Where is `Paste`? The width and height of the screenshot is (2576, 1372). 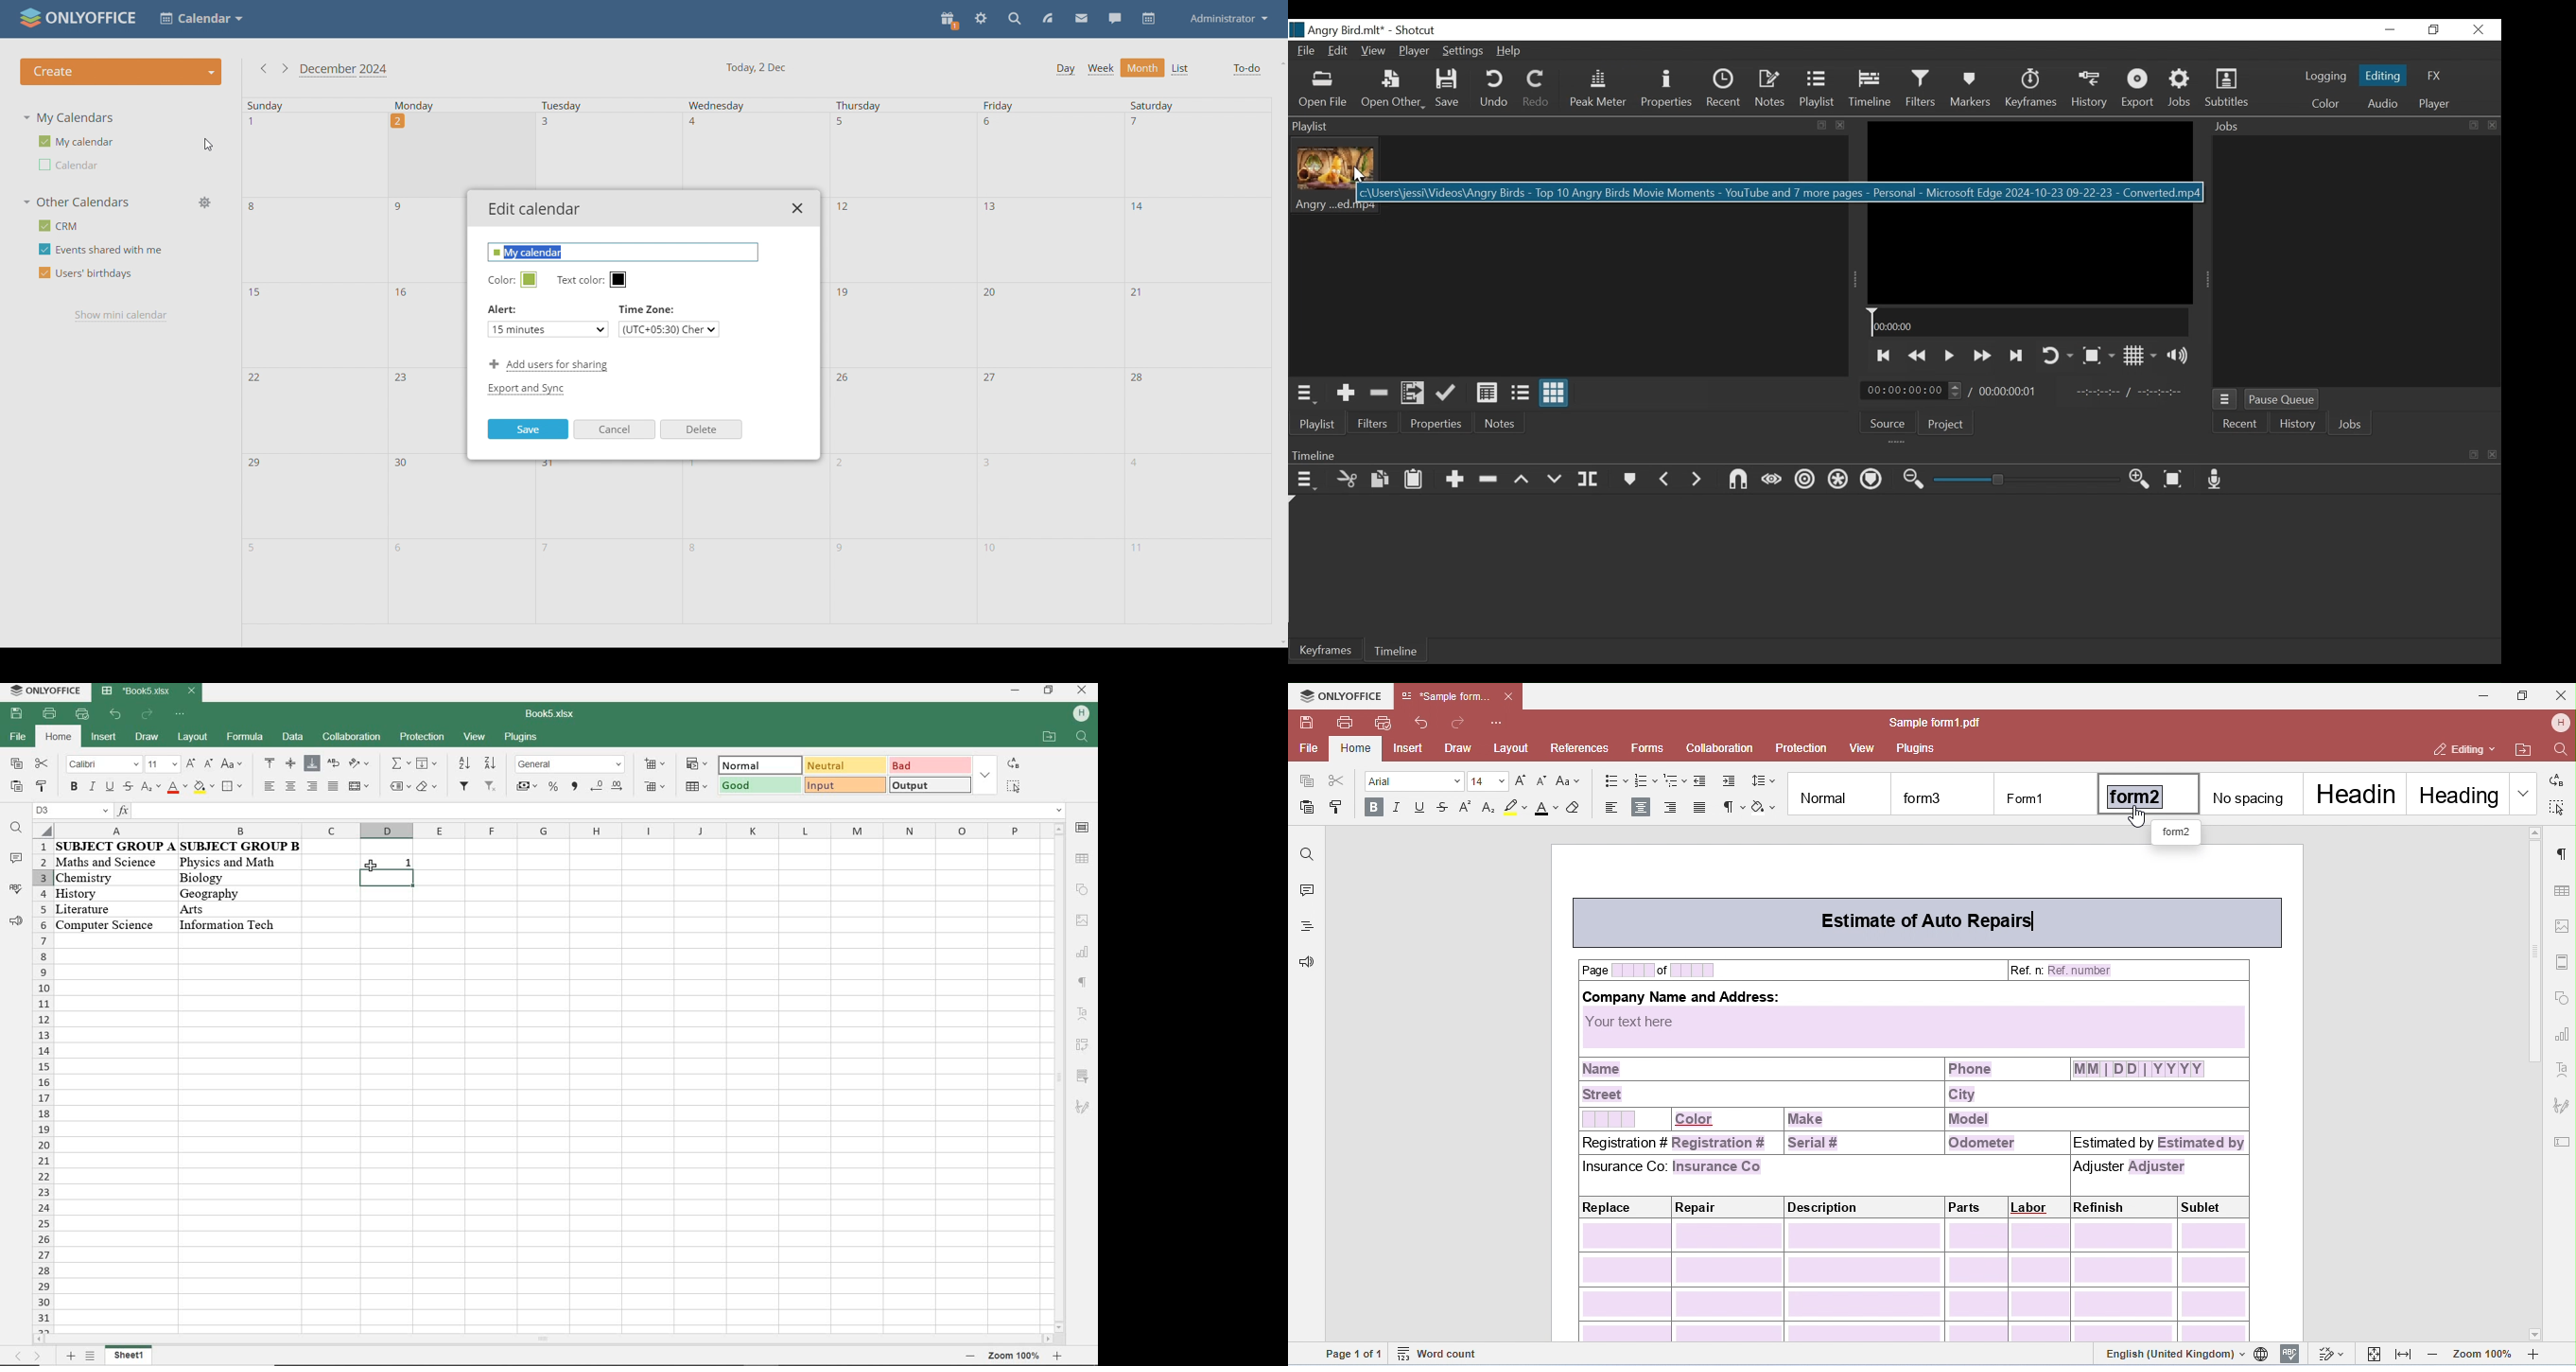
Paste is located at coordinates (1414, 479).